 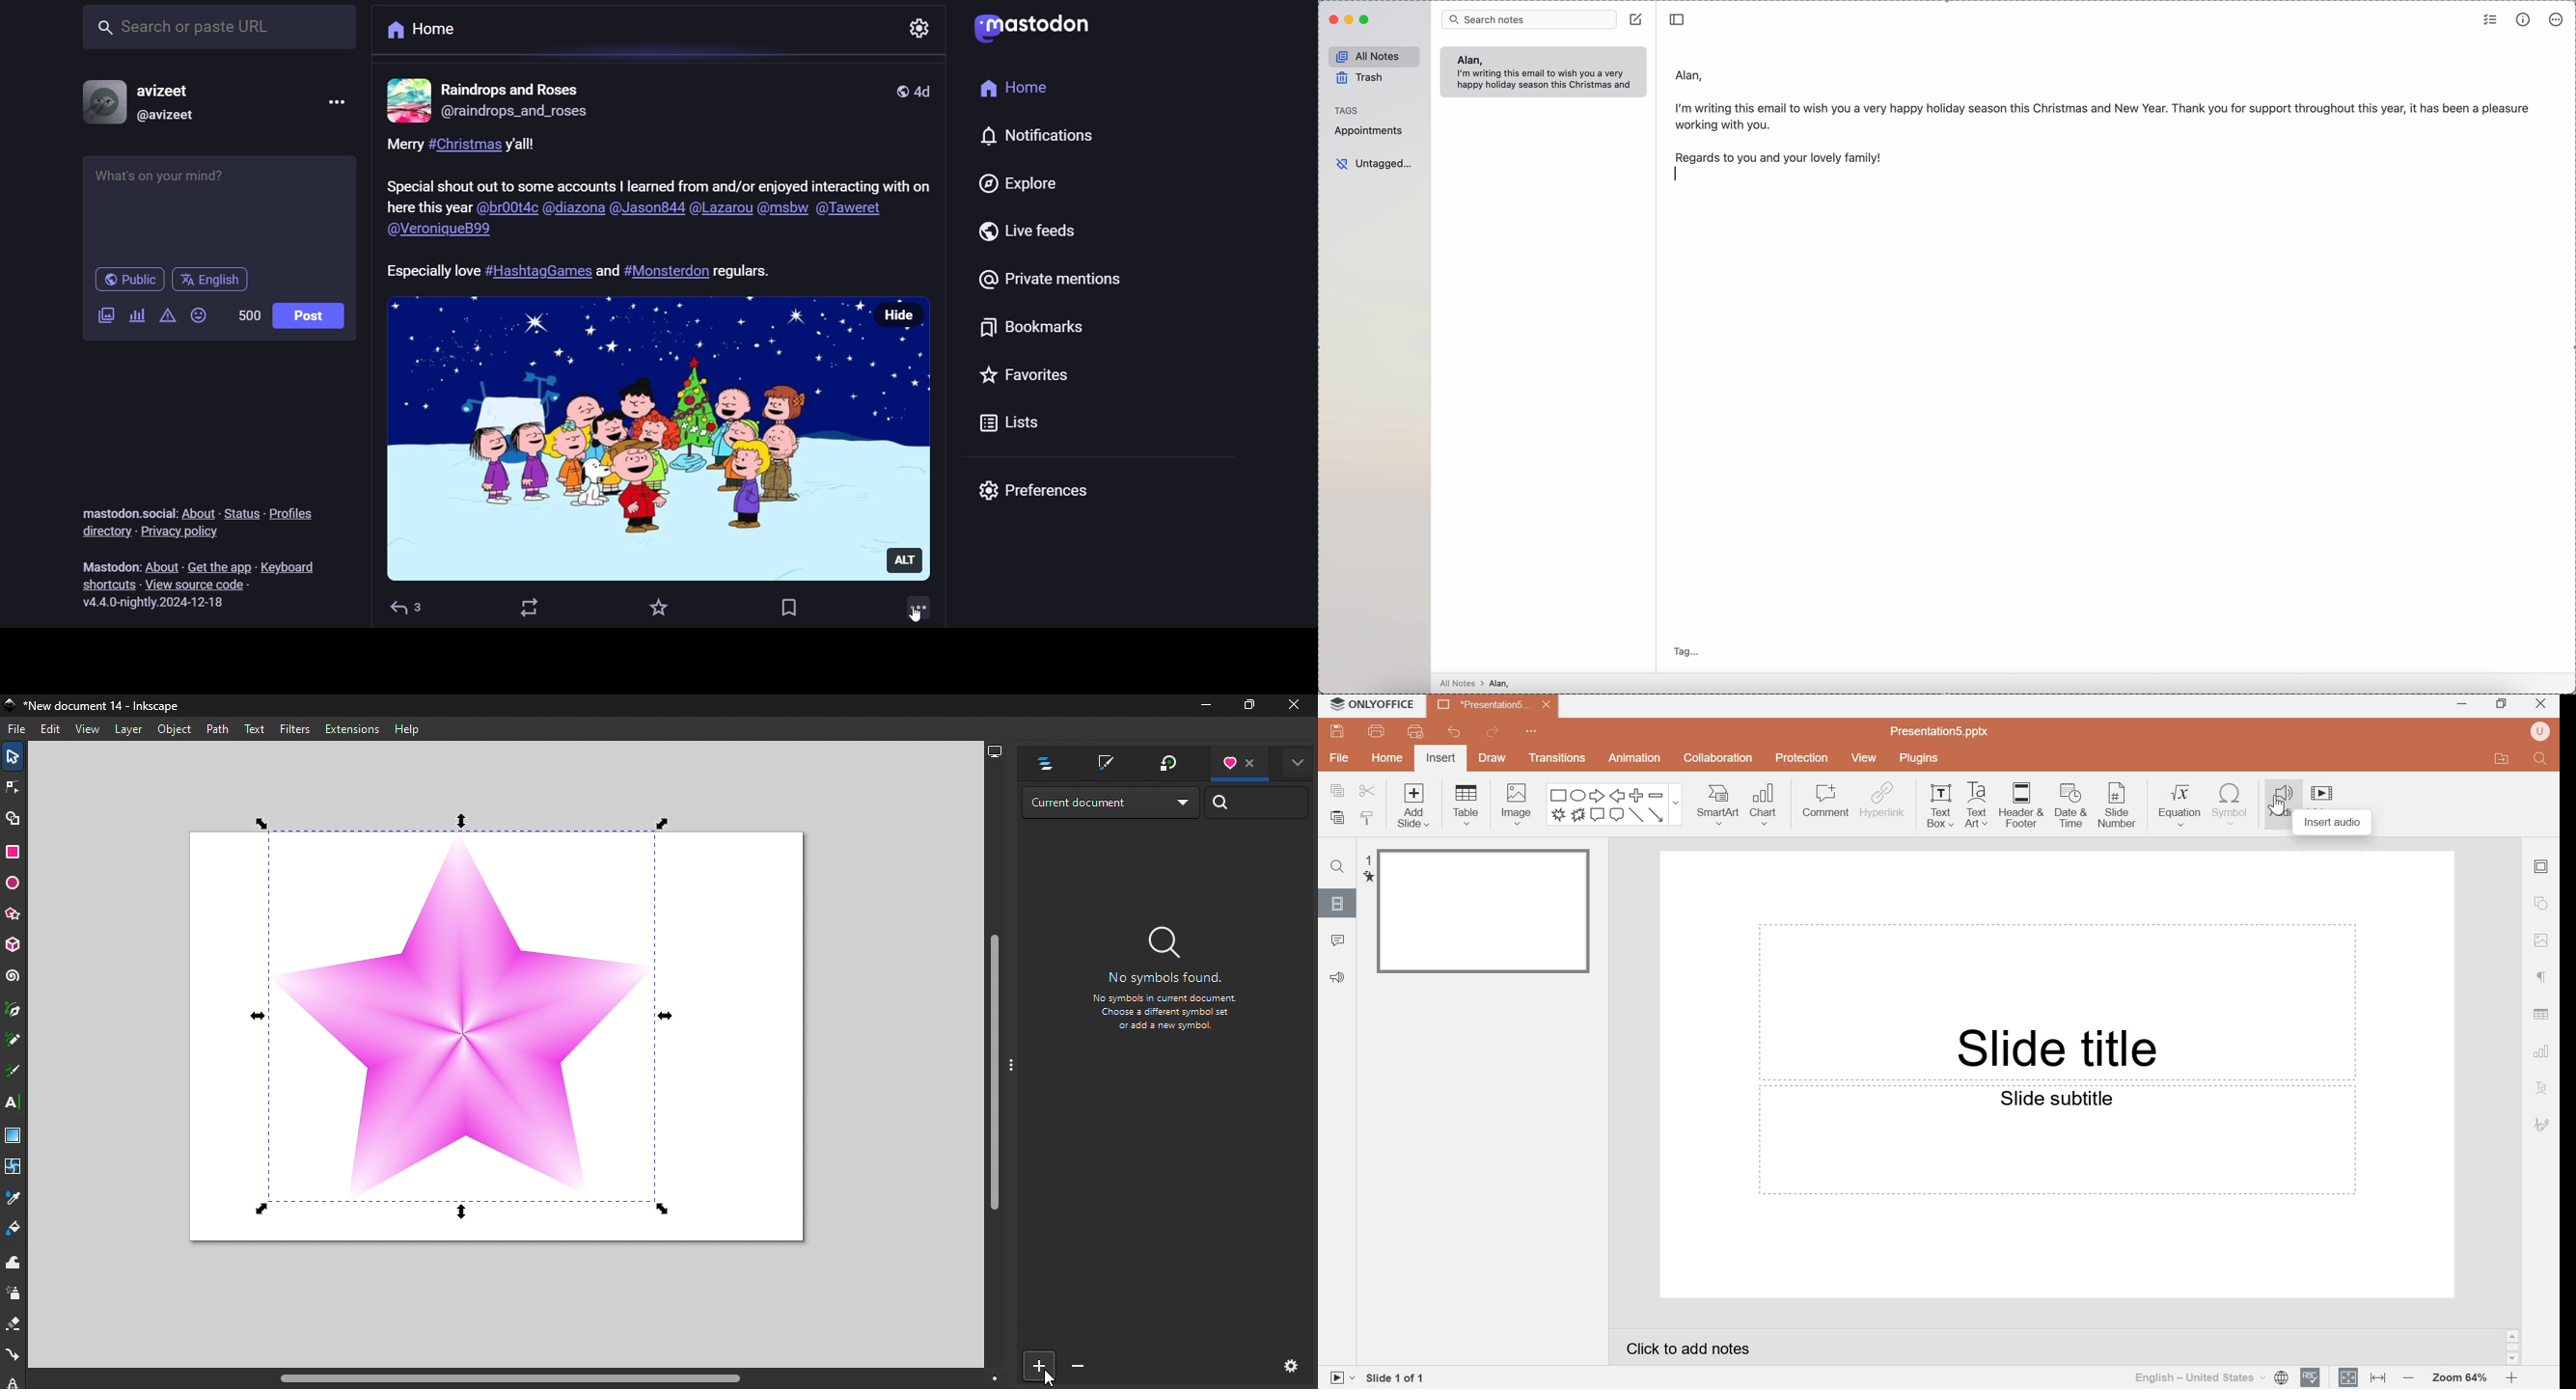 I want to click on privacy pilicy, so click(x=191, y=533).